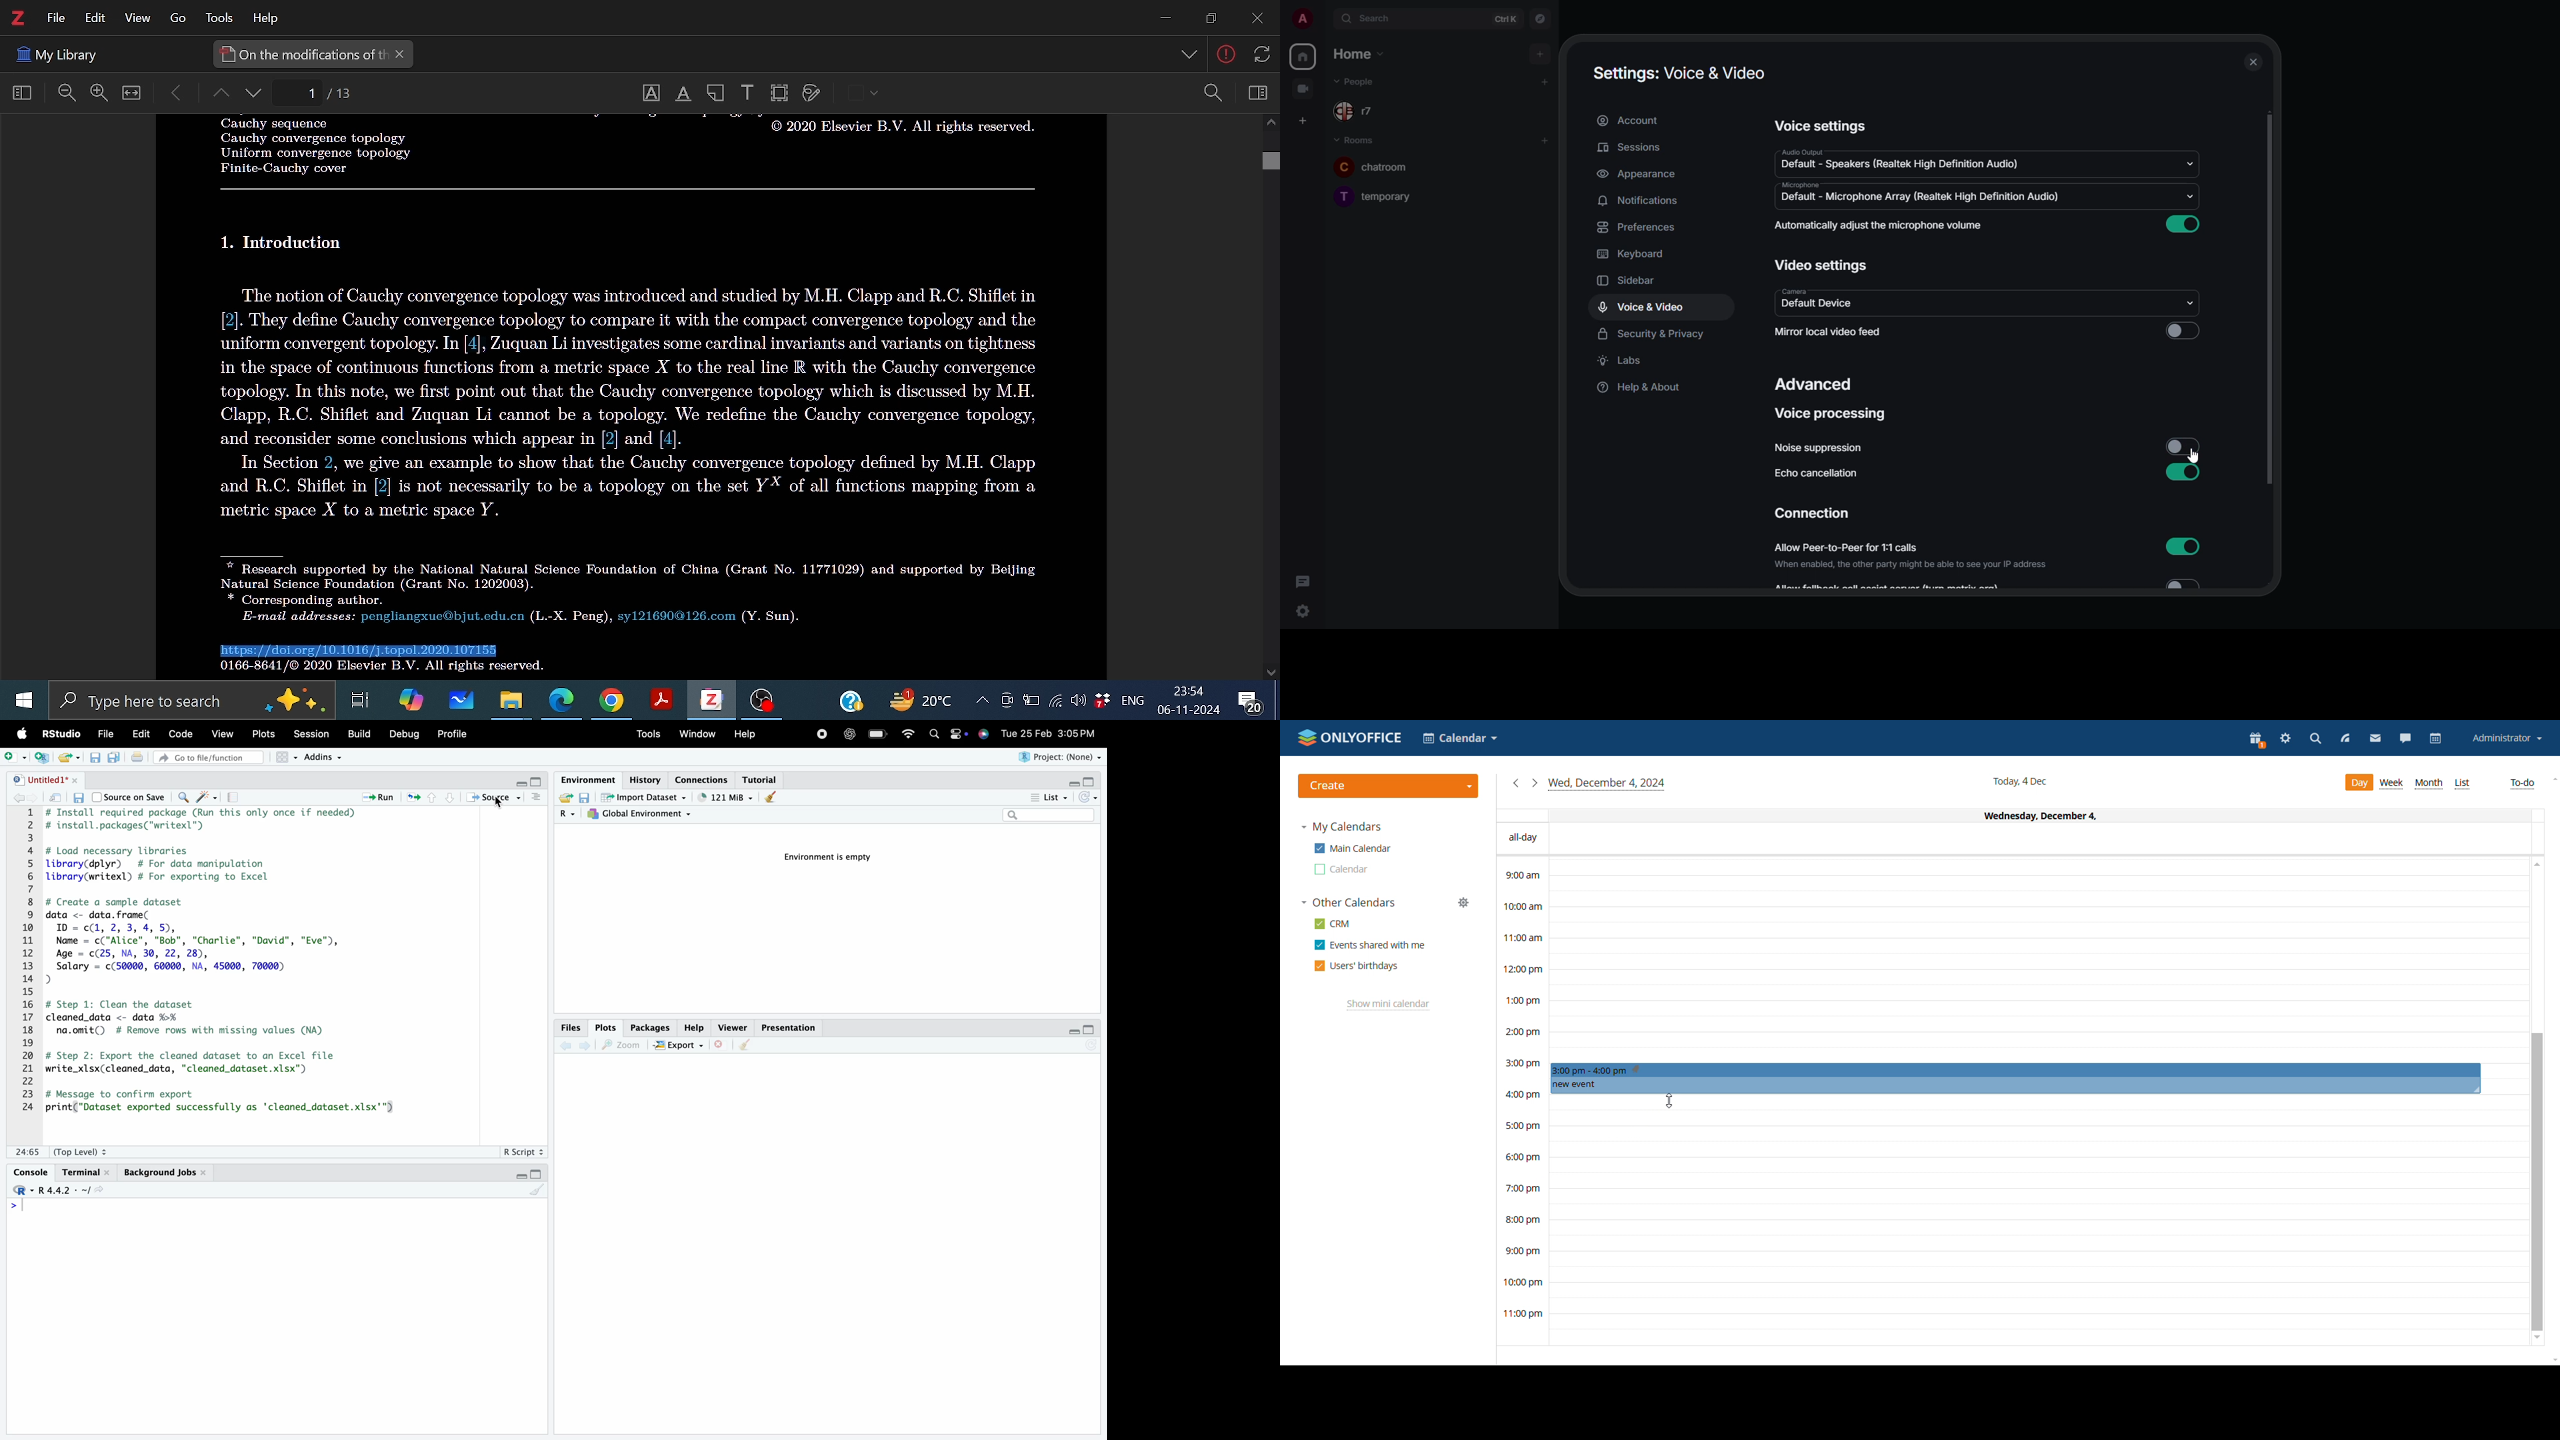 This screenshot has width=2576, height=1456. What do you see at coordinates (1303, 87) in the screenshot?
I see `video room` at bounding box center [1303, 87].